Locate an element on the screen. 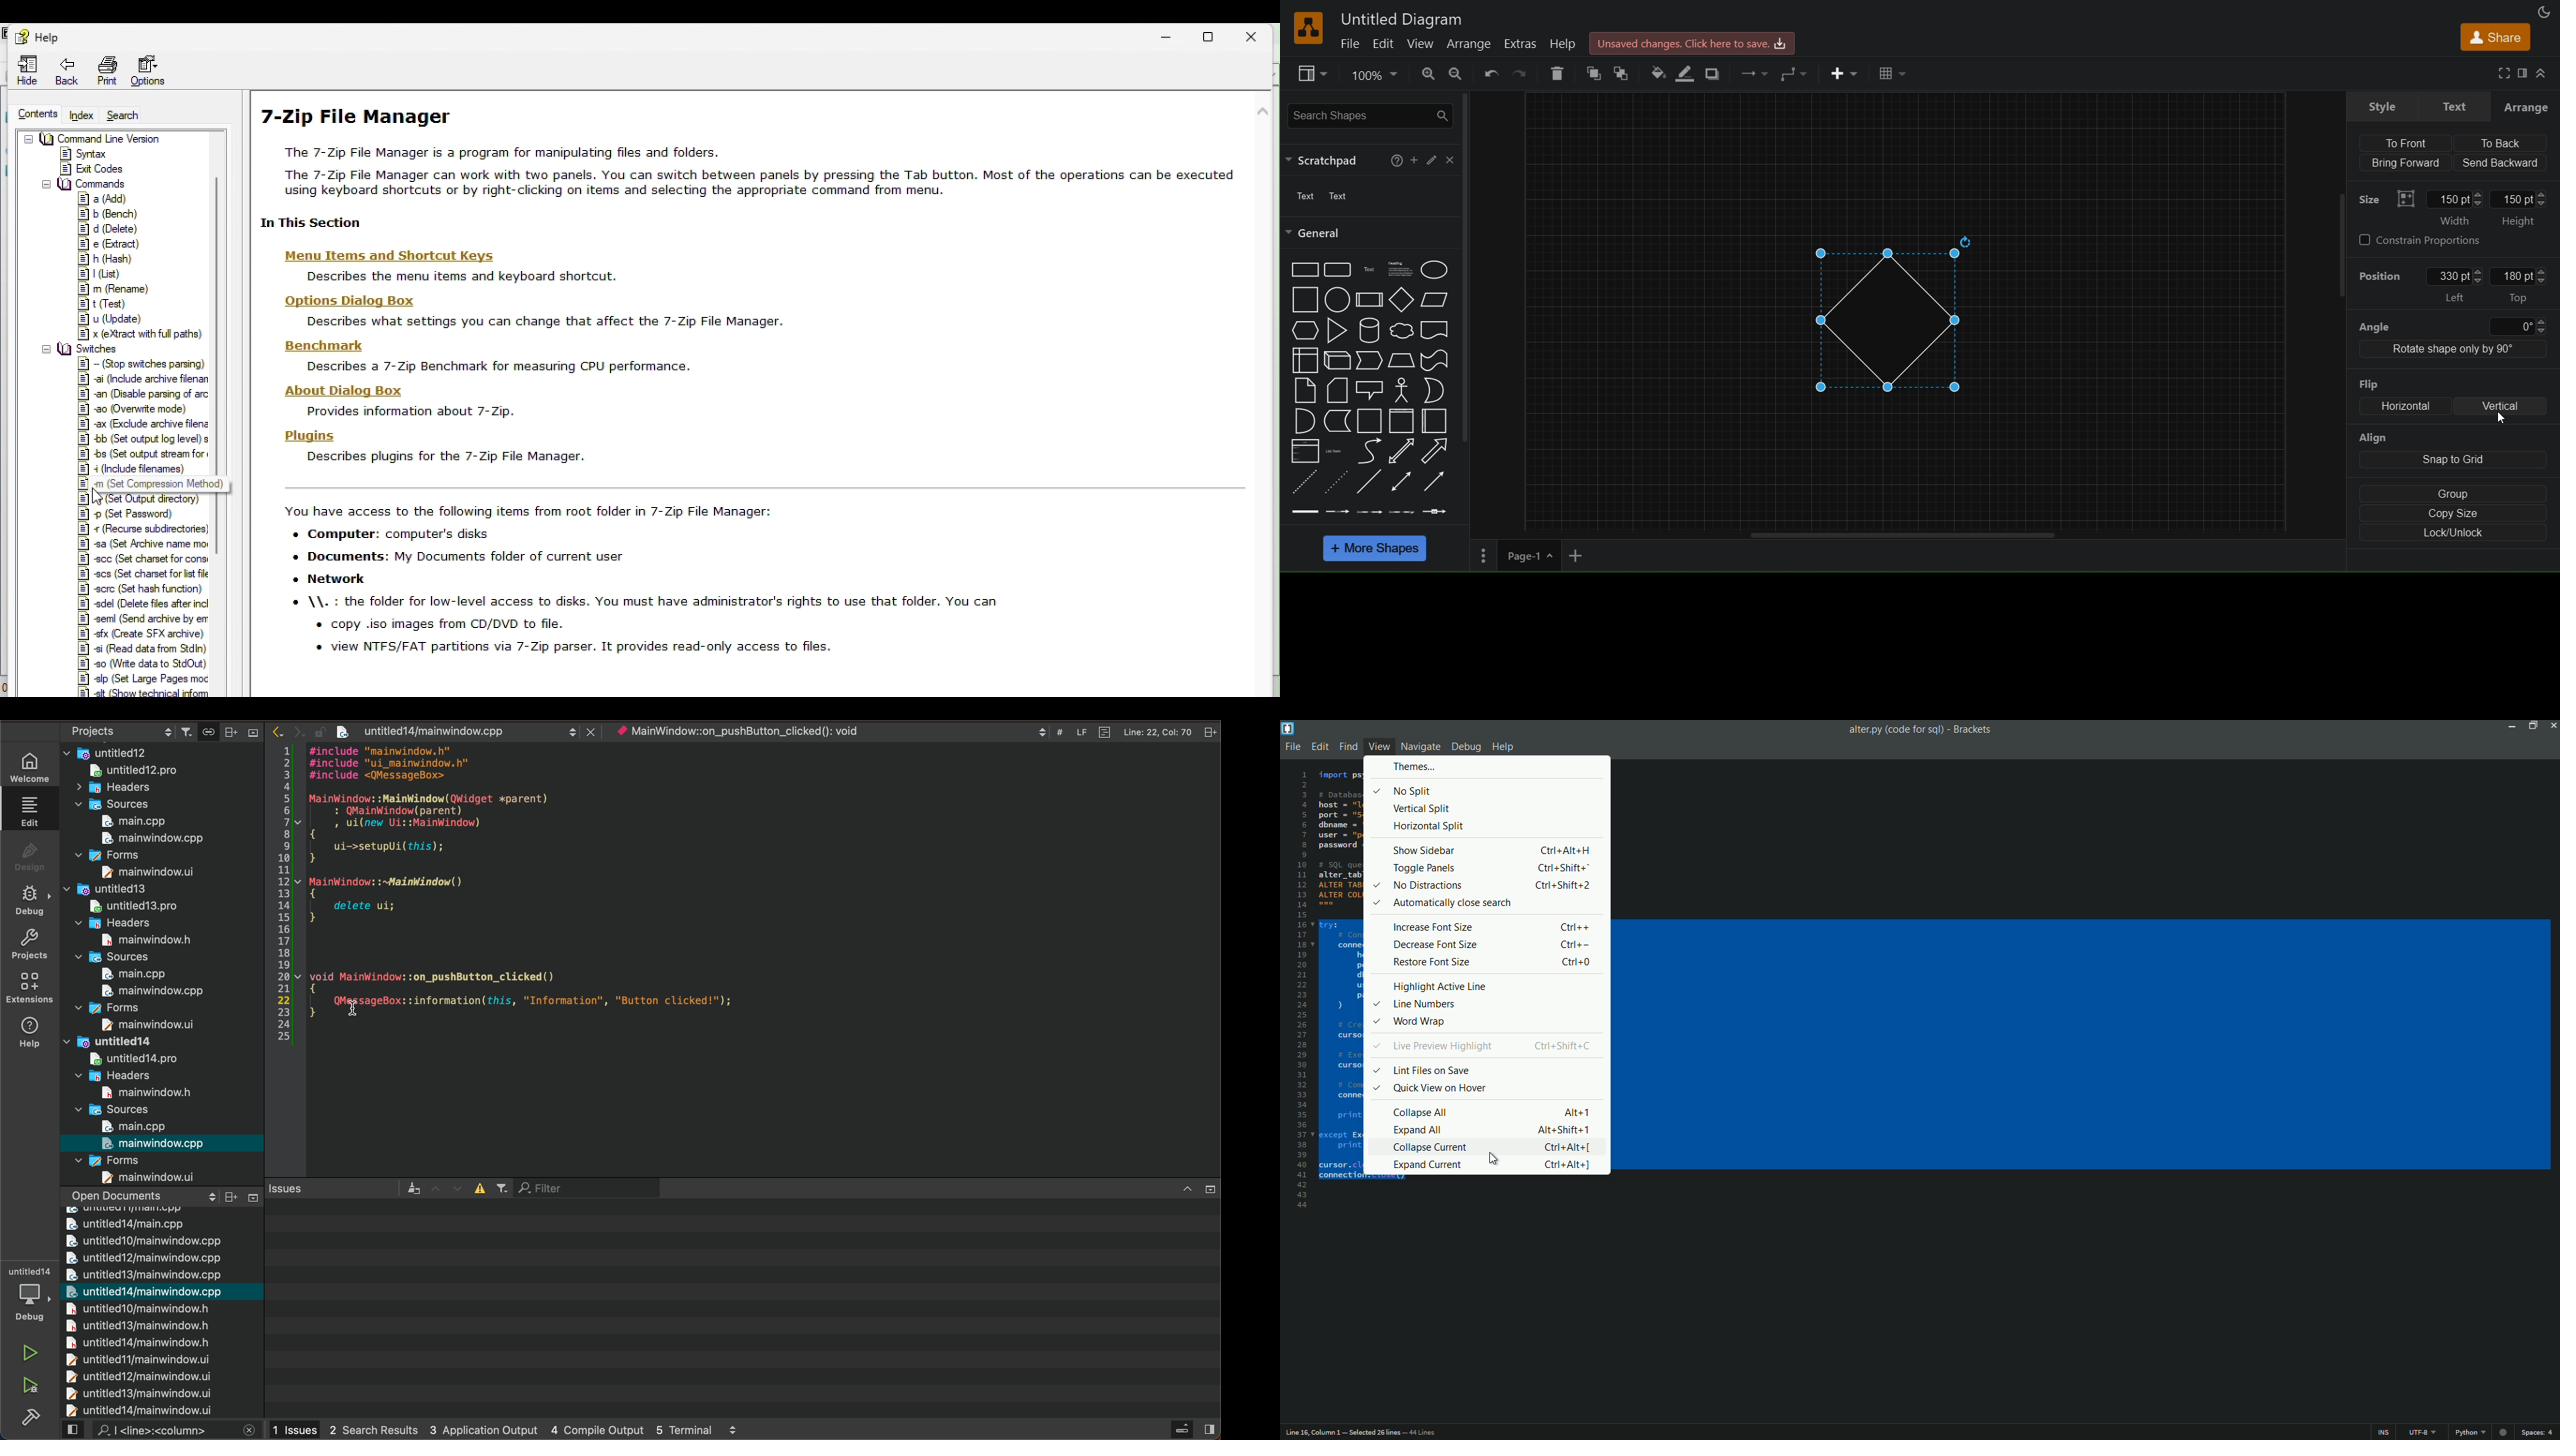 Image resolution: width=2576 pixels, height=1456 pixels. menu items and shortcut is located at coordinates (401, 257).